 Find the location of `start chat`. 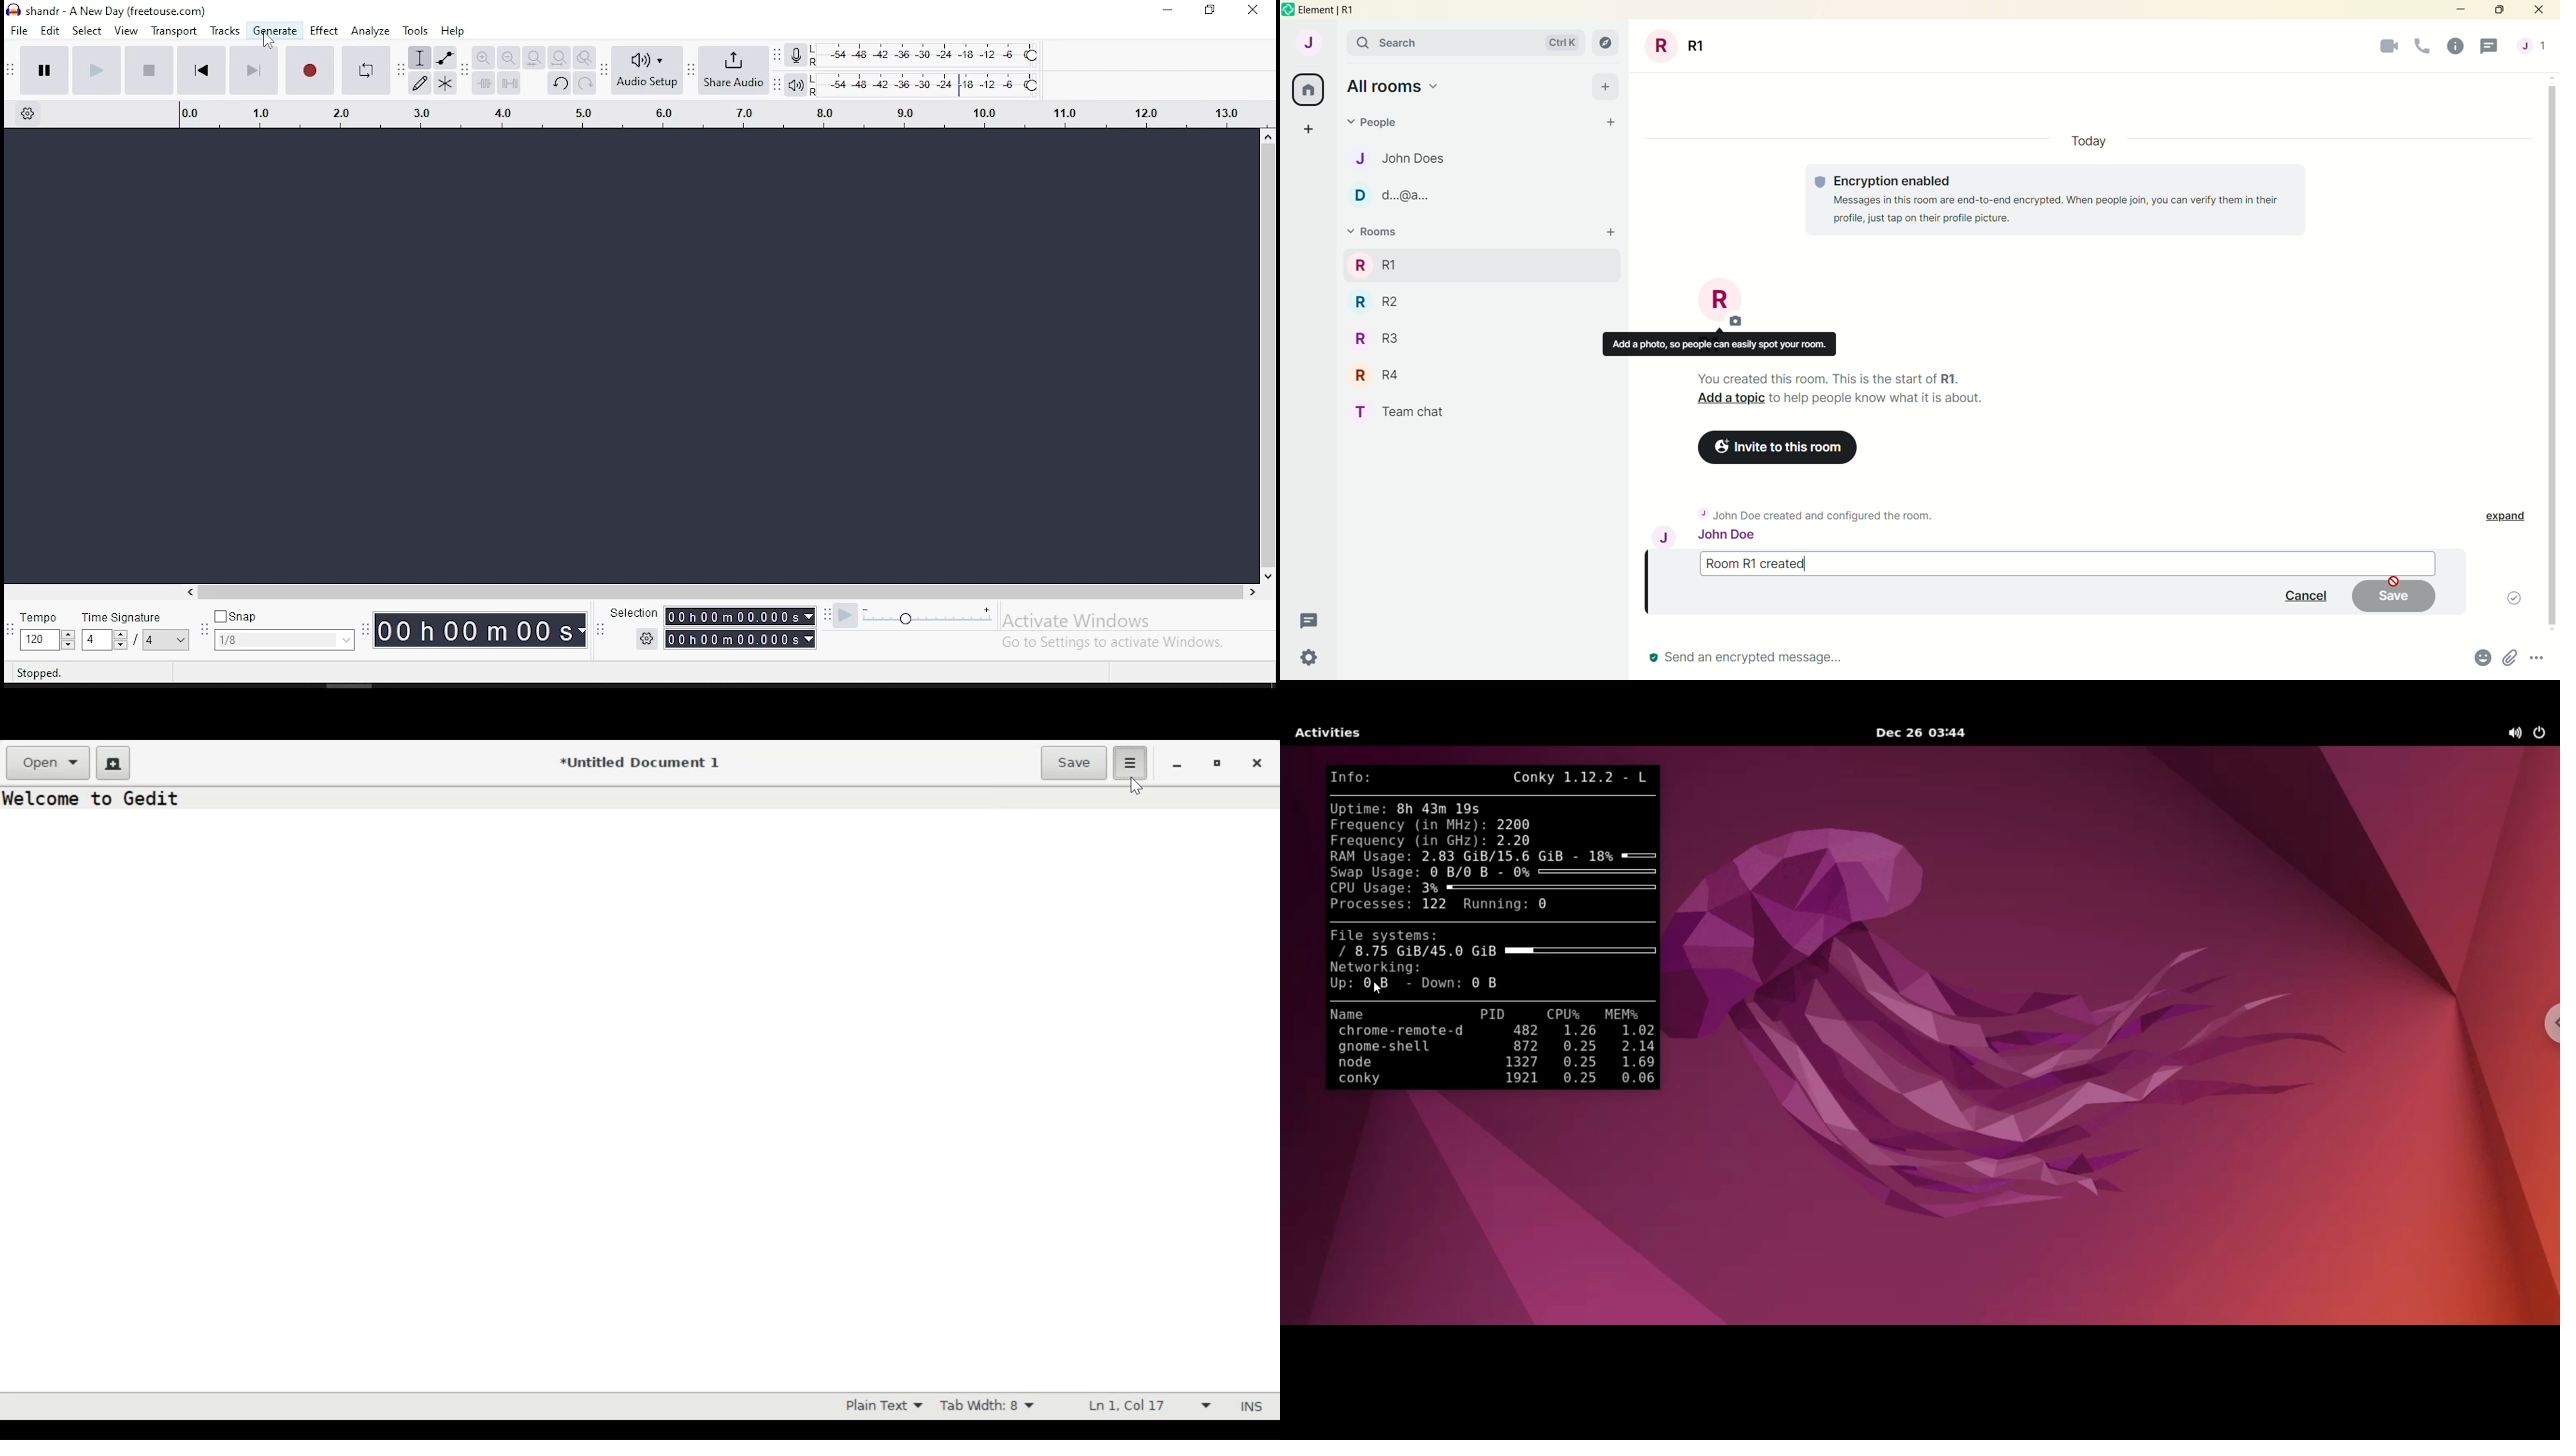

start chat is located at coordinates (1606, 121).